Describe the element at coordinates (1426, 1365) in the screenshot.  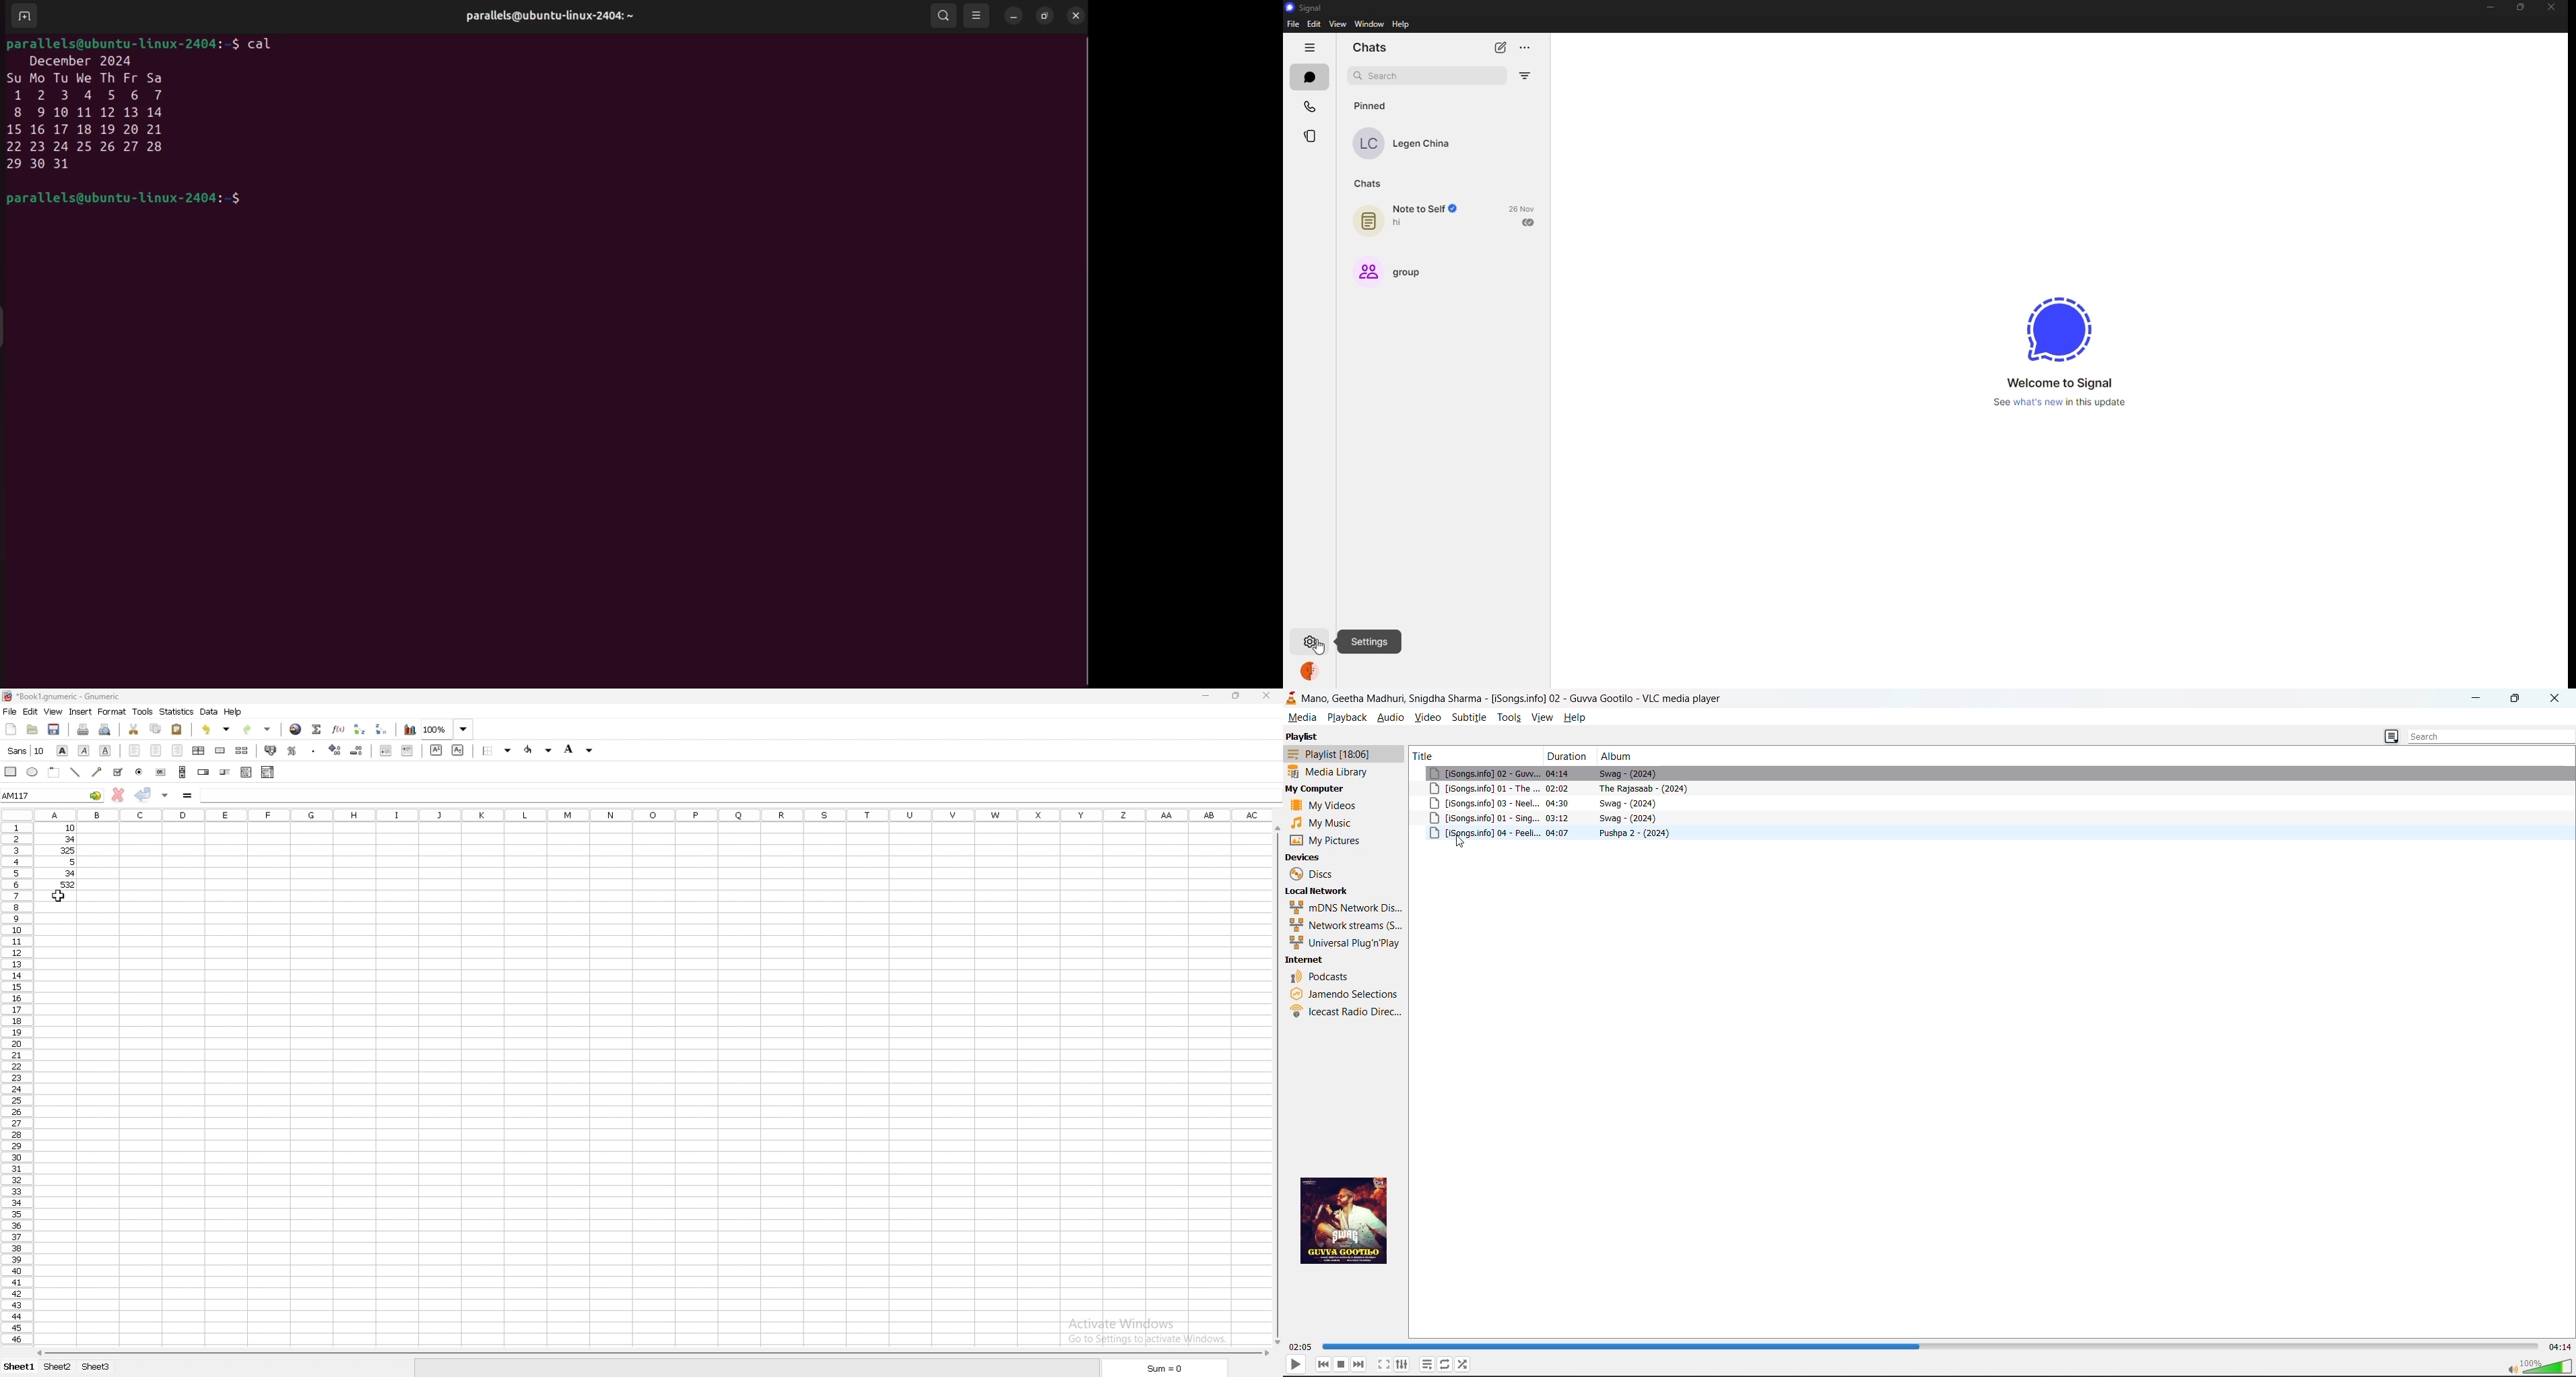
I see `toggle playlist` at that location.